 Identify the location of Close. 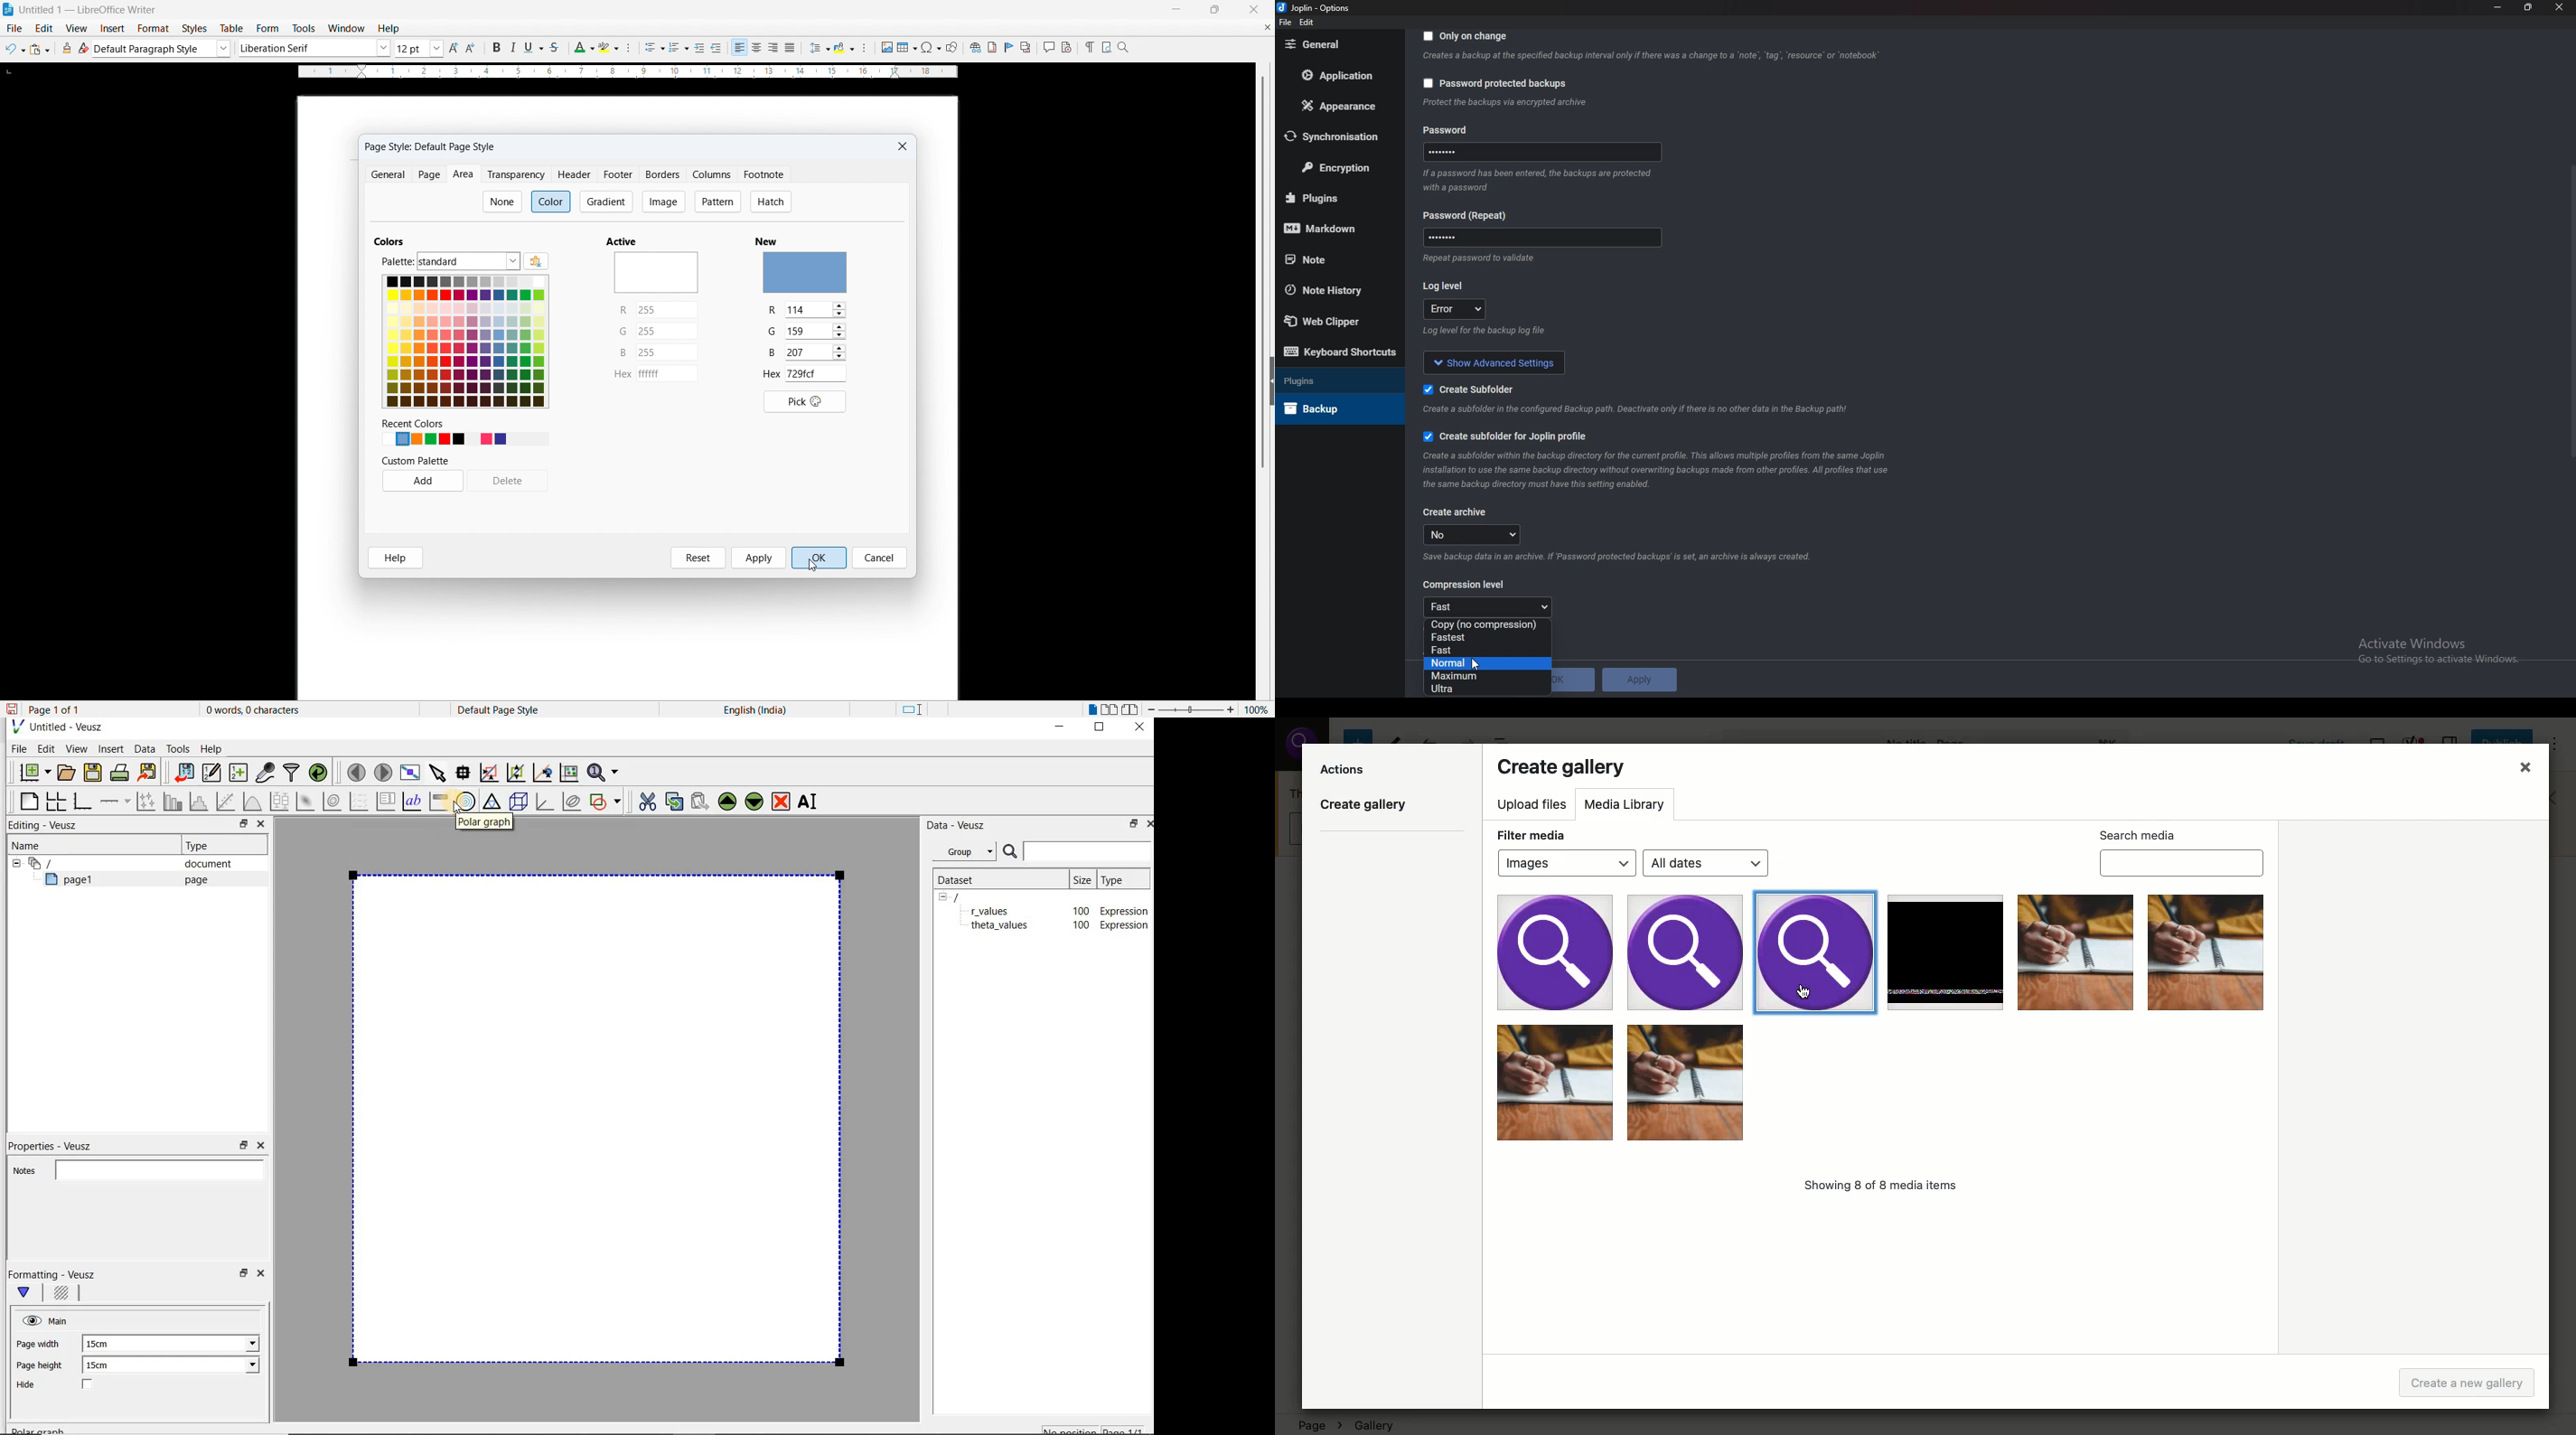
(260, 825).